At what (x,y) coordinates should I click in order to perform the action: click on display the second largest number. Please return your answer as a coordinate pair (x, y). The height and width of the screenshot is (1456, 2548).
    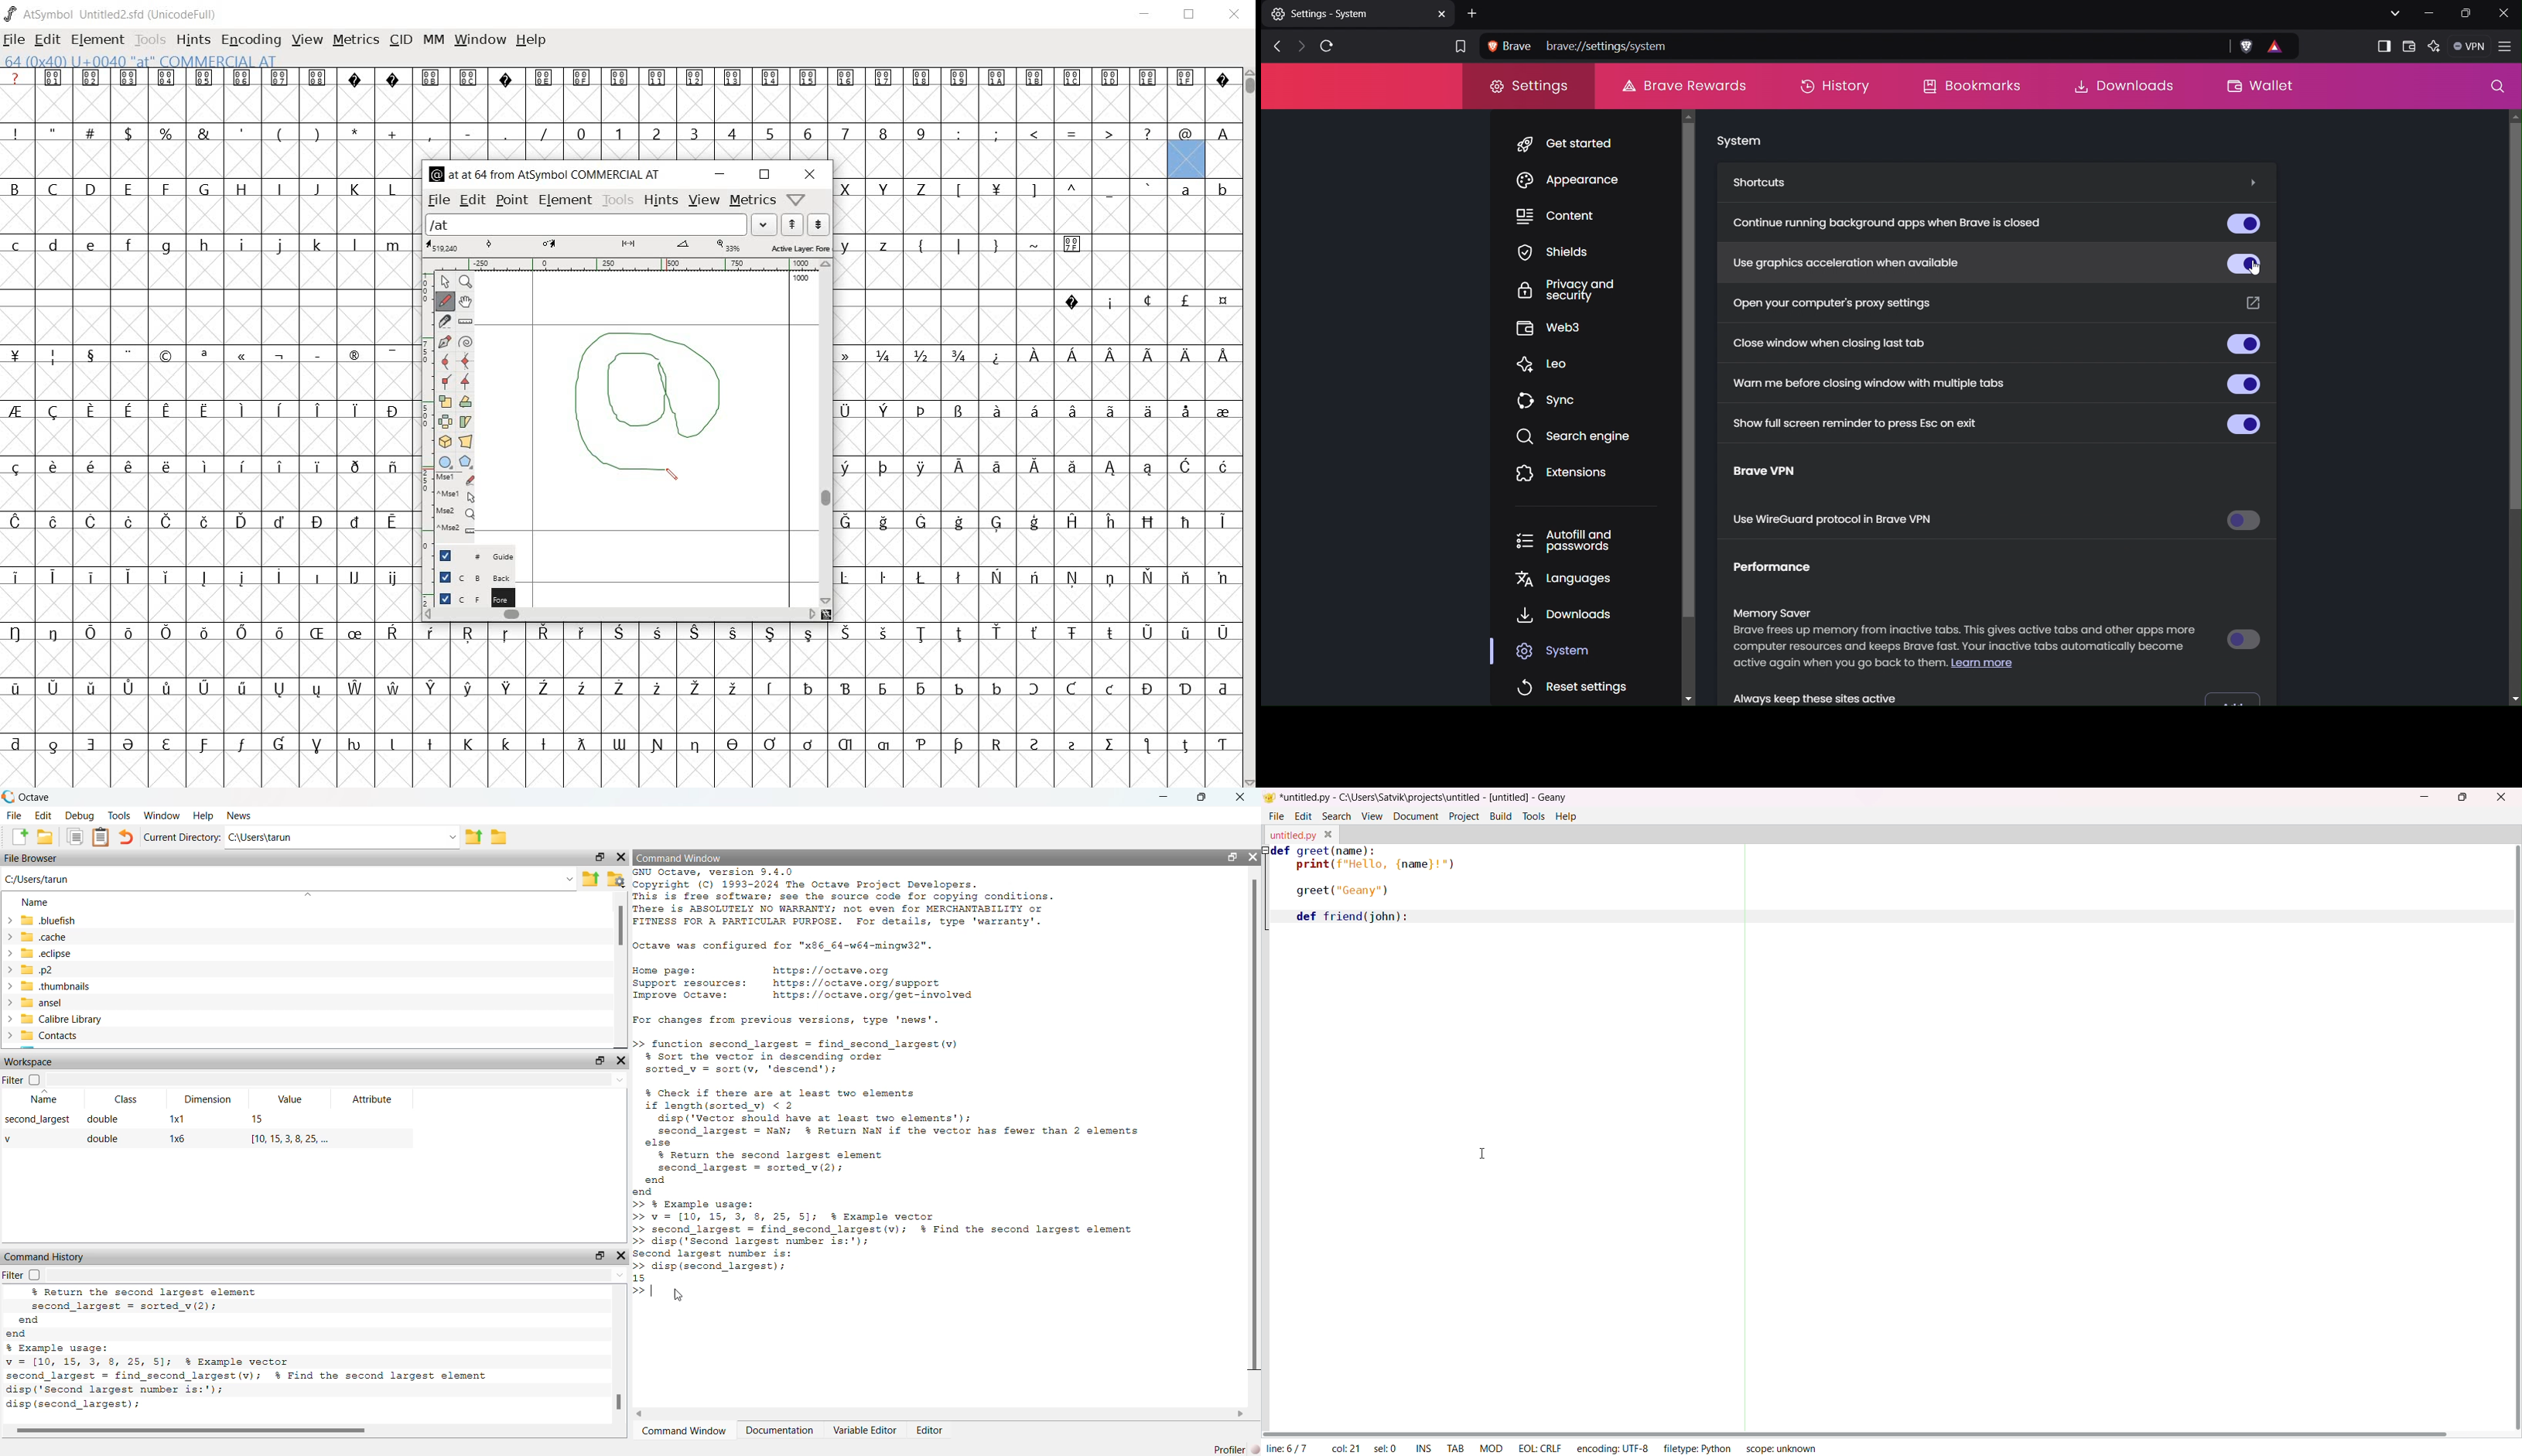
    Looking at the image, I should click on (230, 1406).